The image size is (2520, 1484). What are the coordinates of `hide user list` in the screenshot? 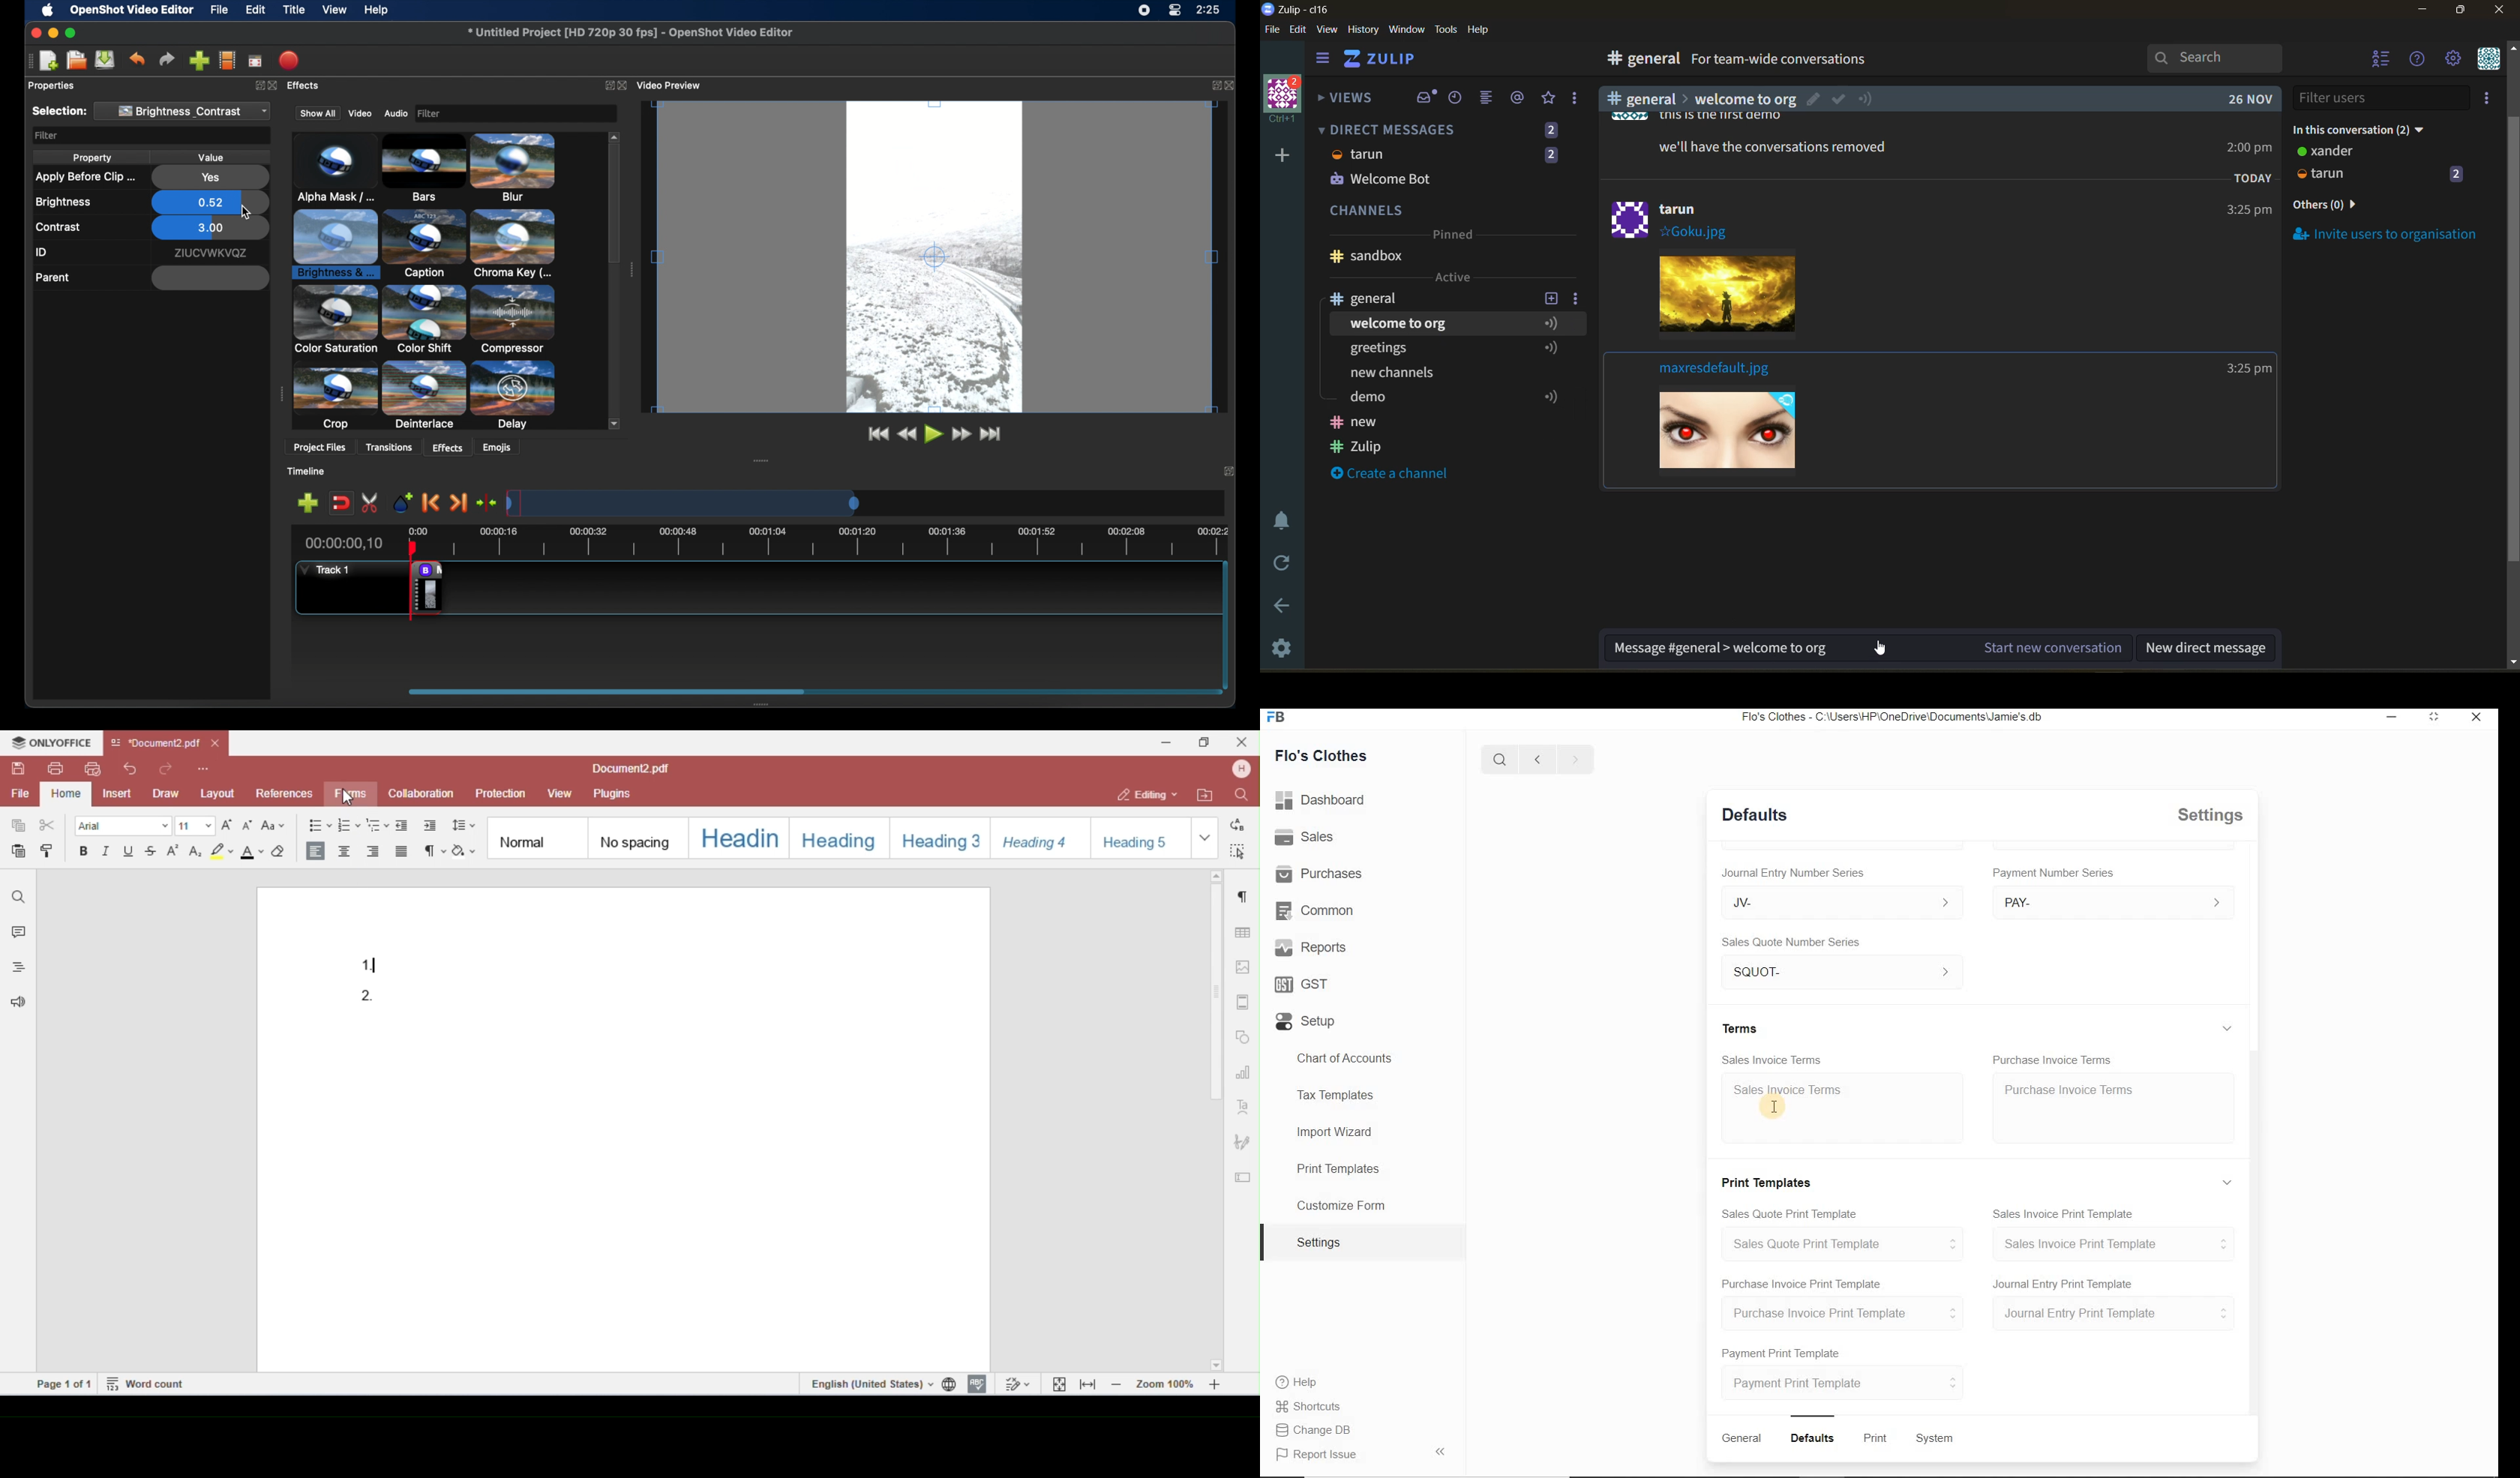 It's located at (2382, 60).